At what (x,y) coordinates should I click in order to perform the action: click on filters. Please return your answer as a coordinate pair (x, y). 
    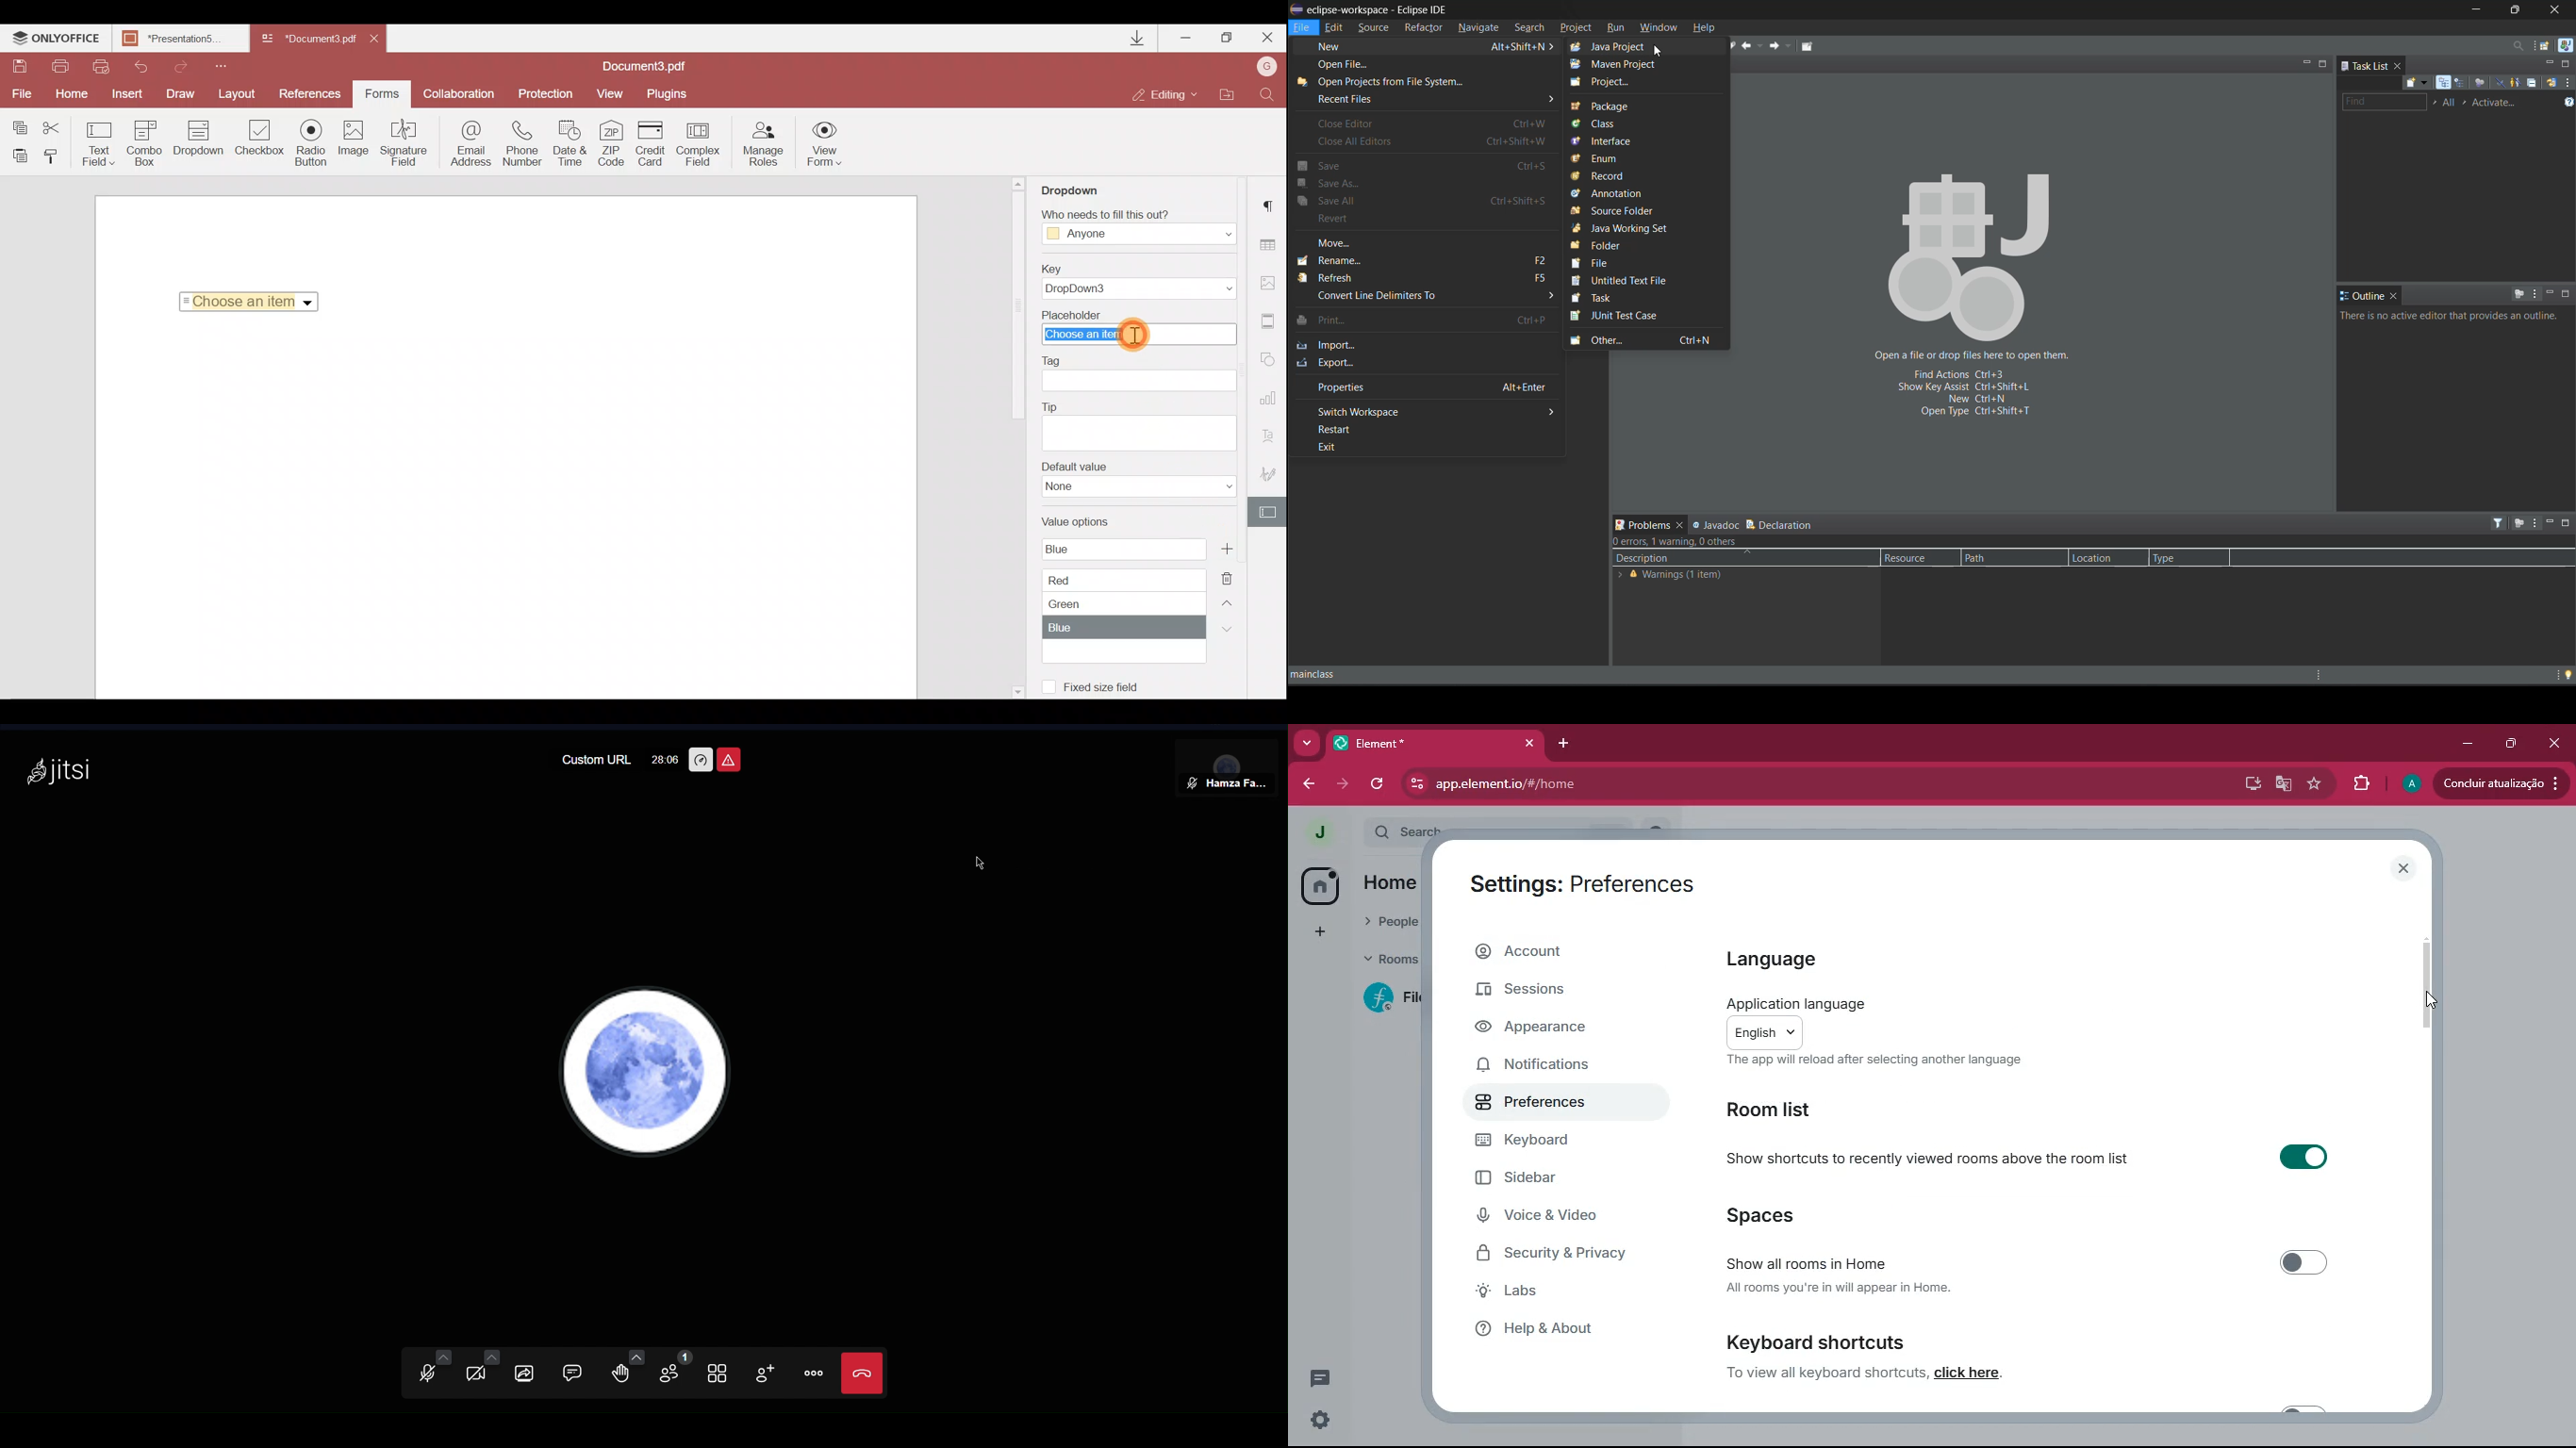
    Looking at the image, I should click on (2500, 523).